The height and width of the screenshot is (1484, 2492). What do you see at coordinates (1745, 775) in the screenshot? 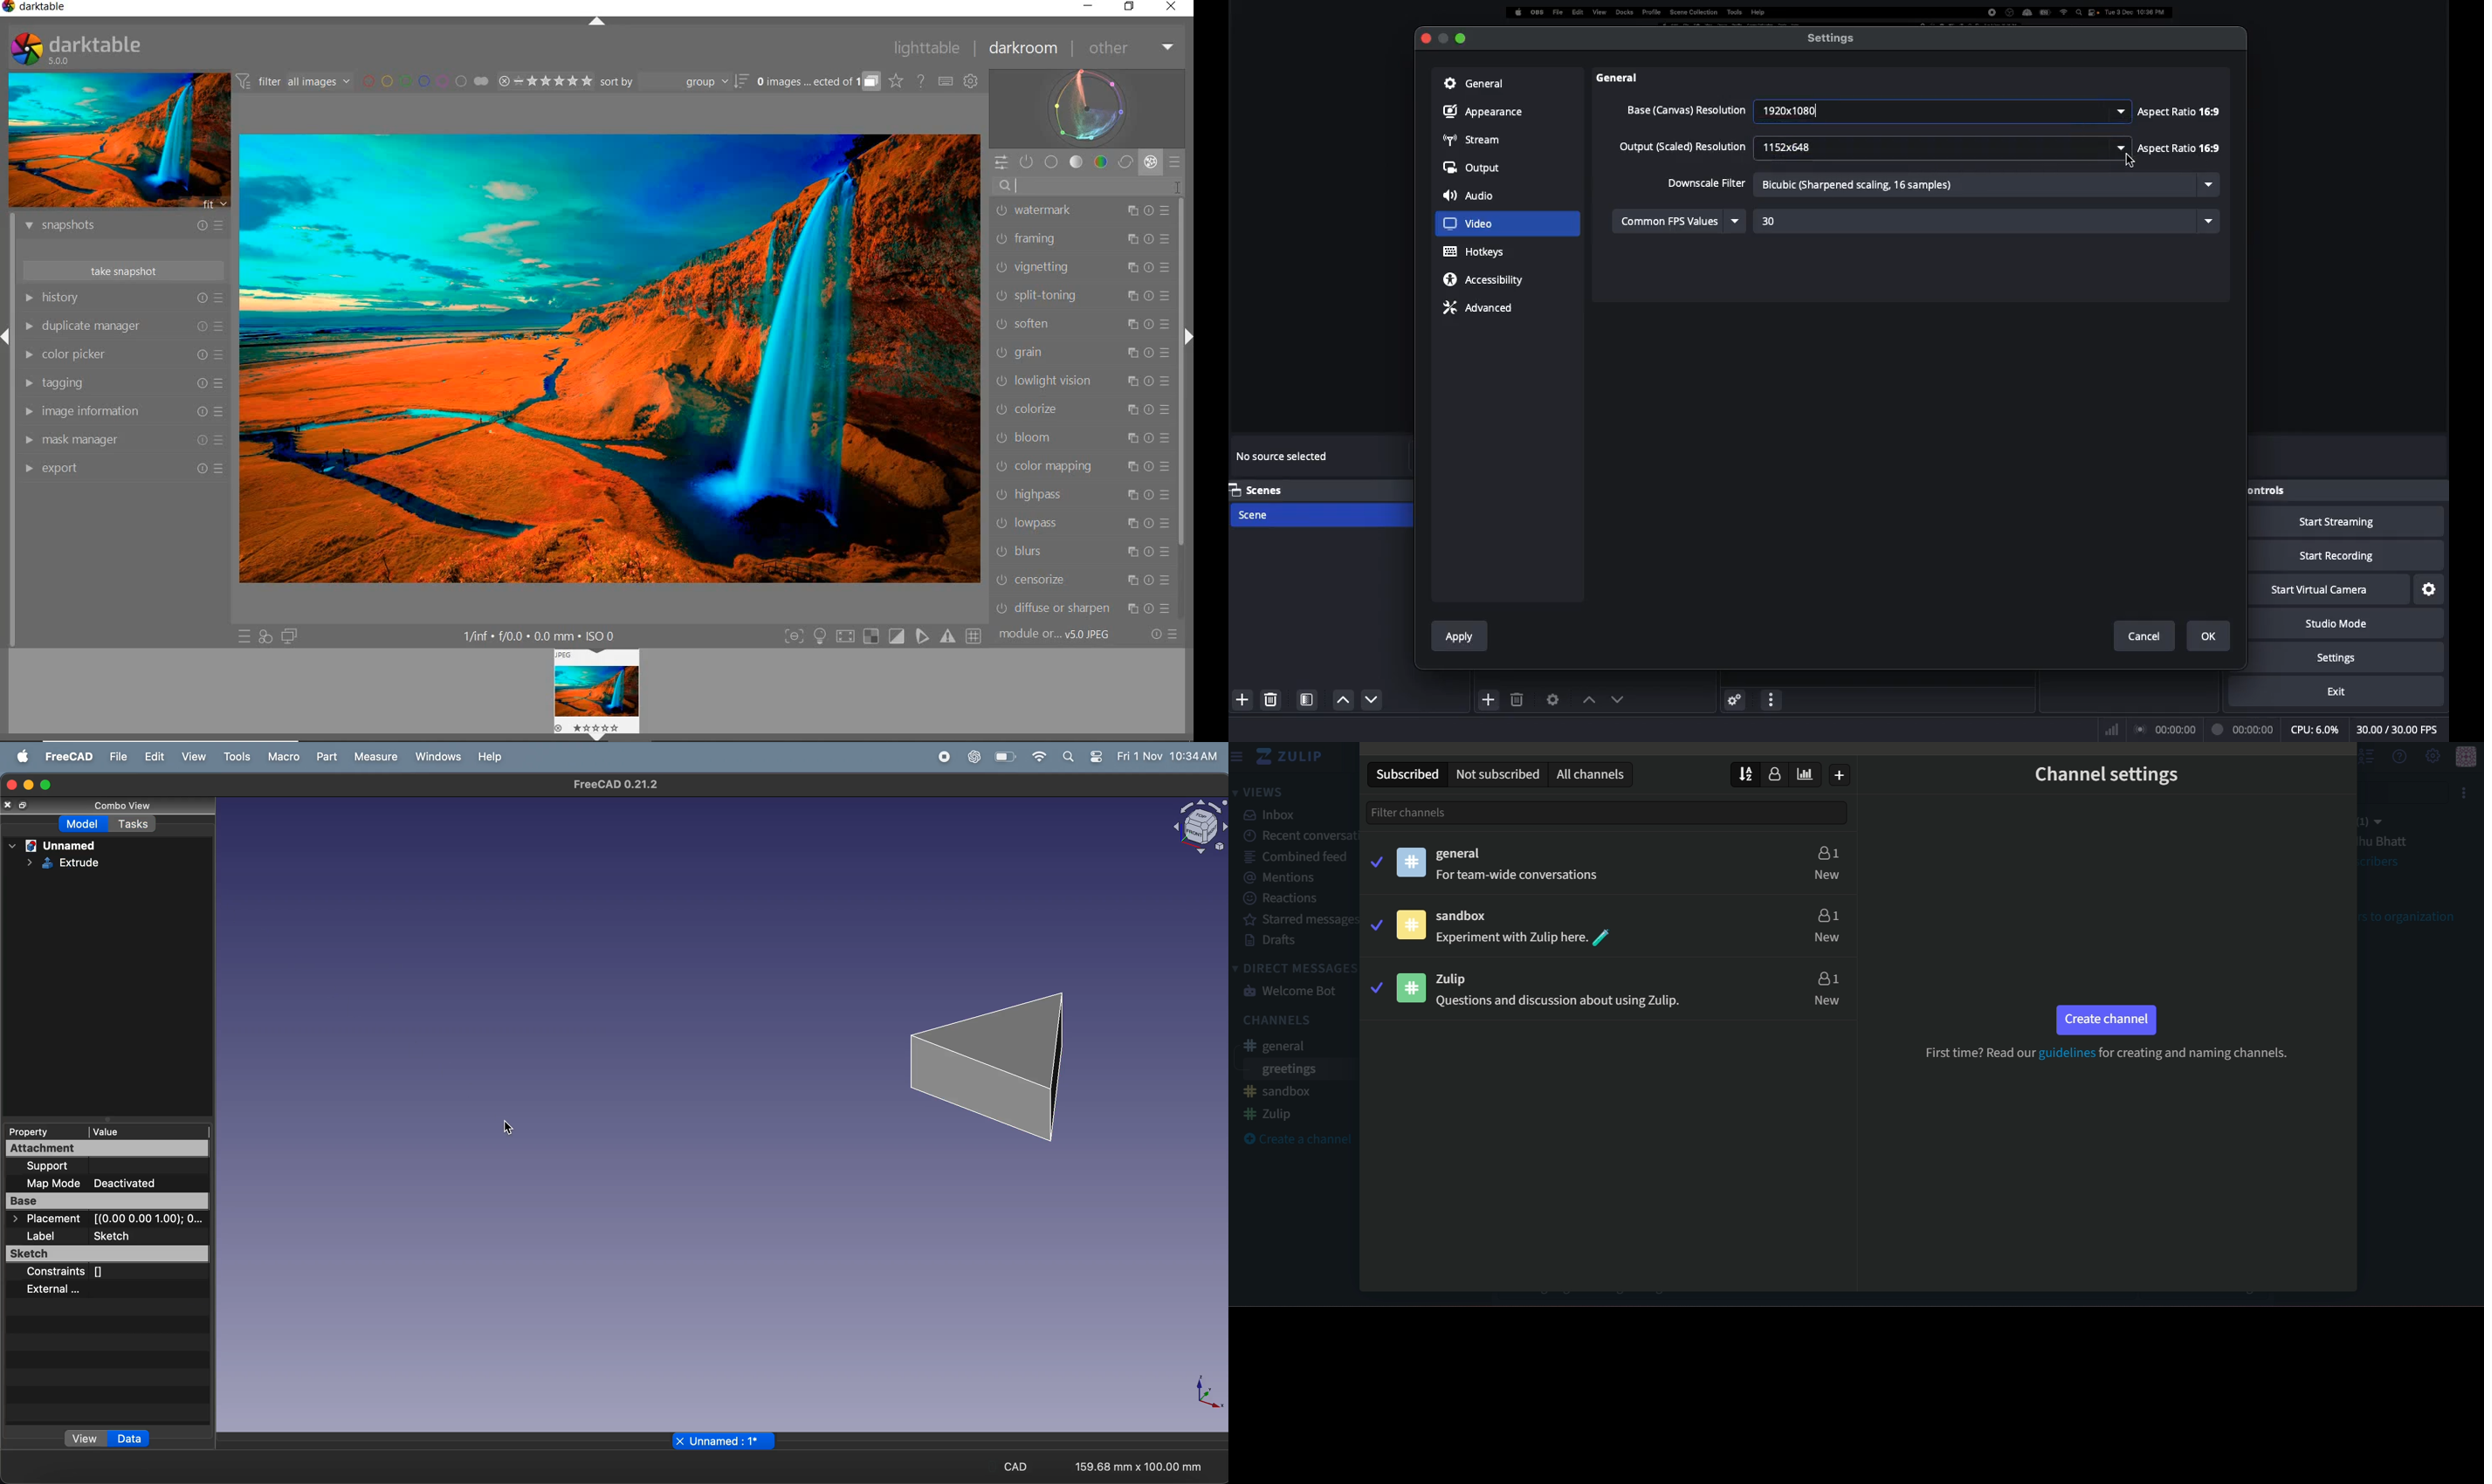
I see `cursor` at bounding box center [1745, 775].